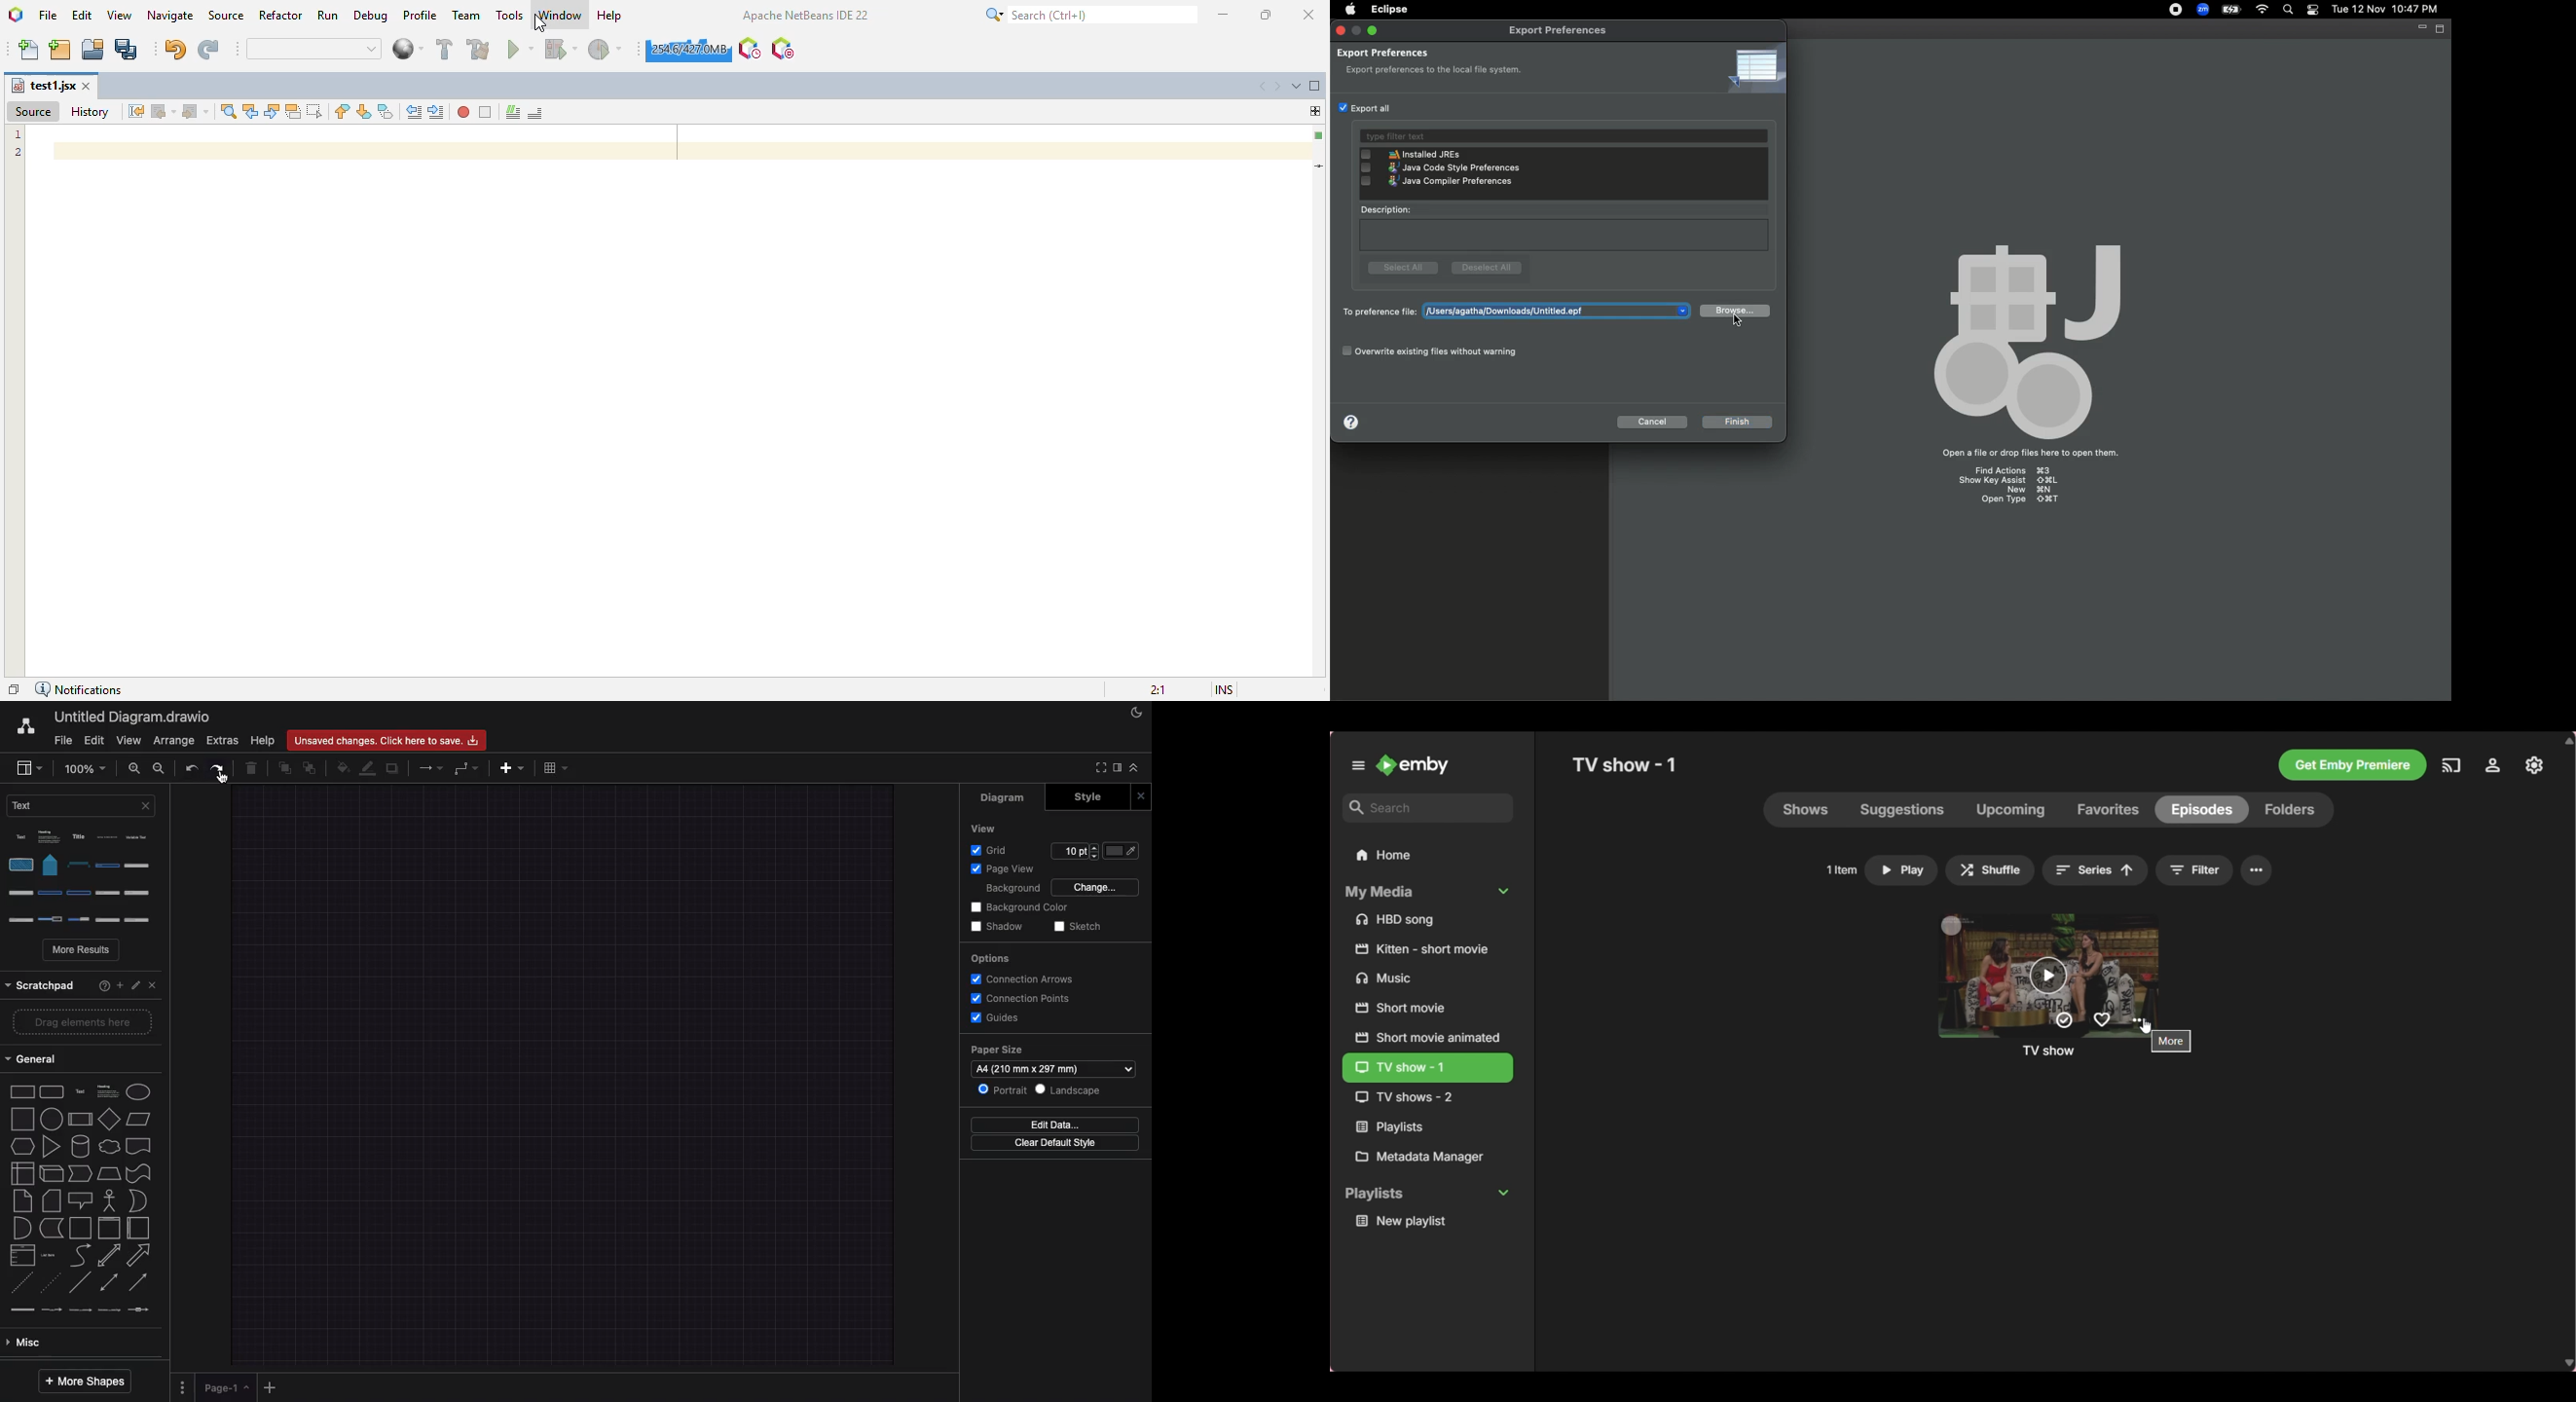 This screenshot has height=1428, width=2576. What do you see at coordinates (1023, 999) in the screenshot?
I see `Connection points` at bounding box center [1023, 999].